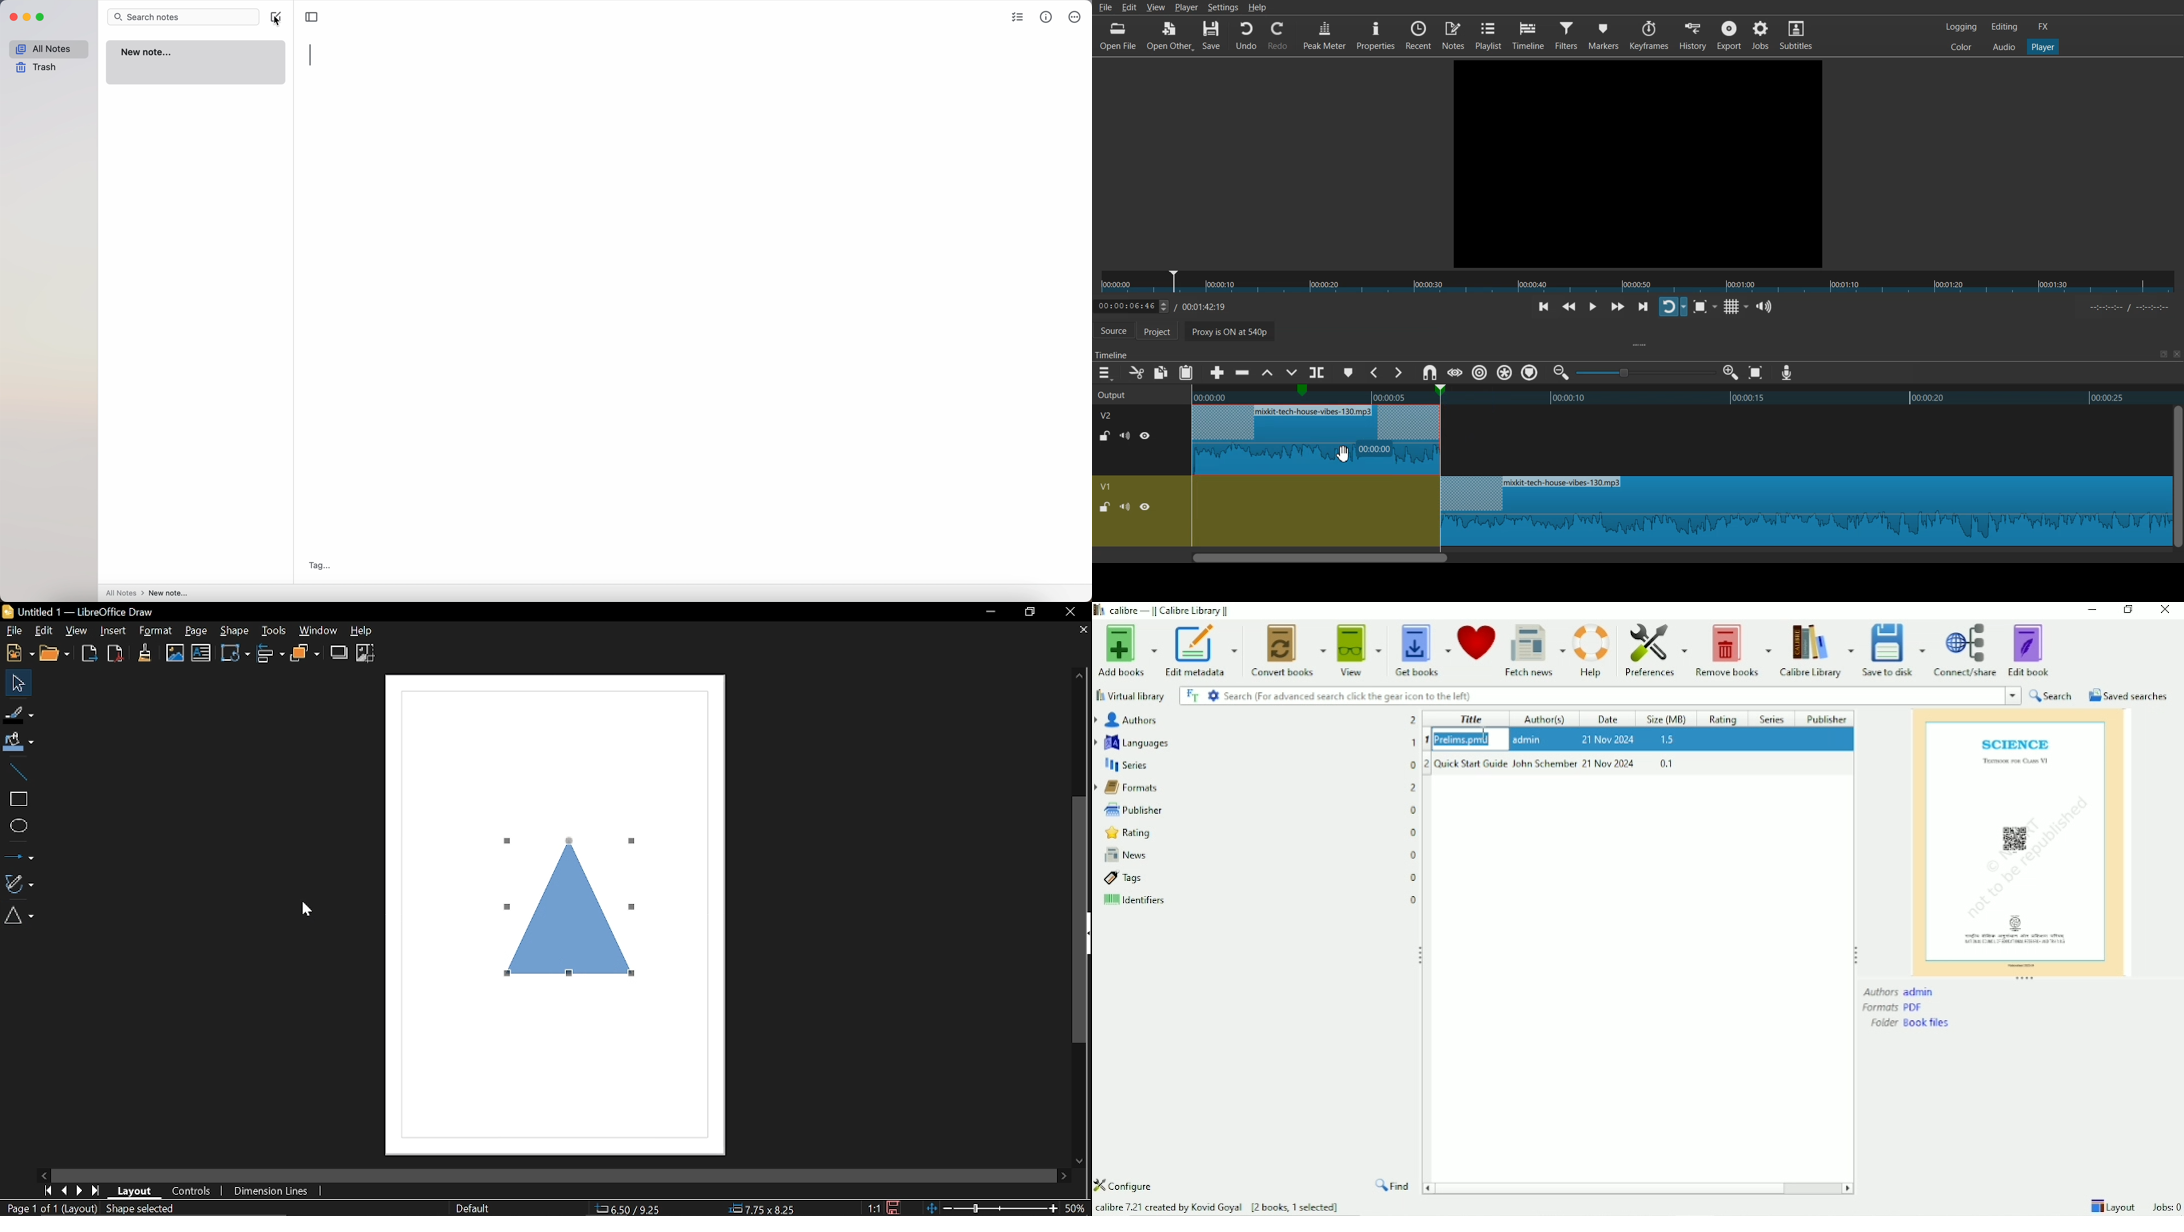 The height and width of the screenshot is (1232, 2184). What do you see at coordinates (1375, 35) in the screenshot?
I see `Properties` at bounding box center [1375, 35].